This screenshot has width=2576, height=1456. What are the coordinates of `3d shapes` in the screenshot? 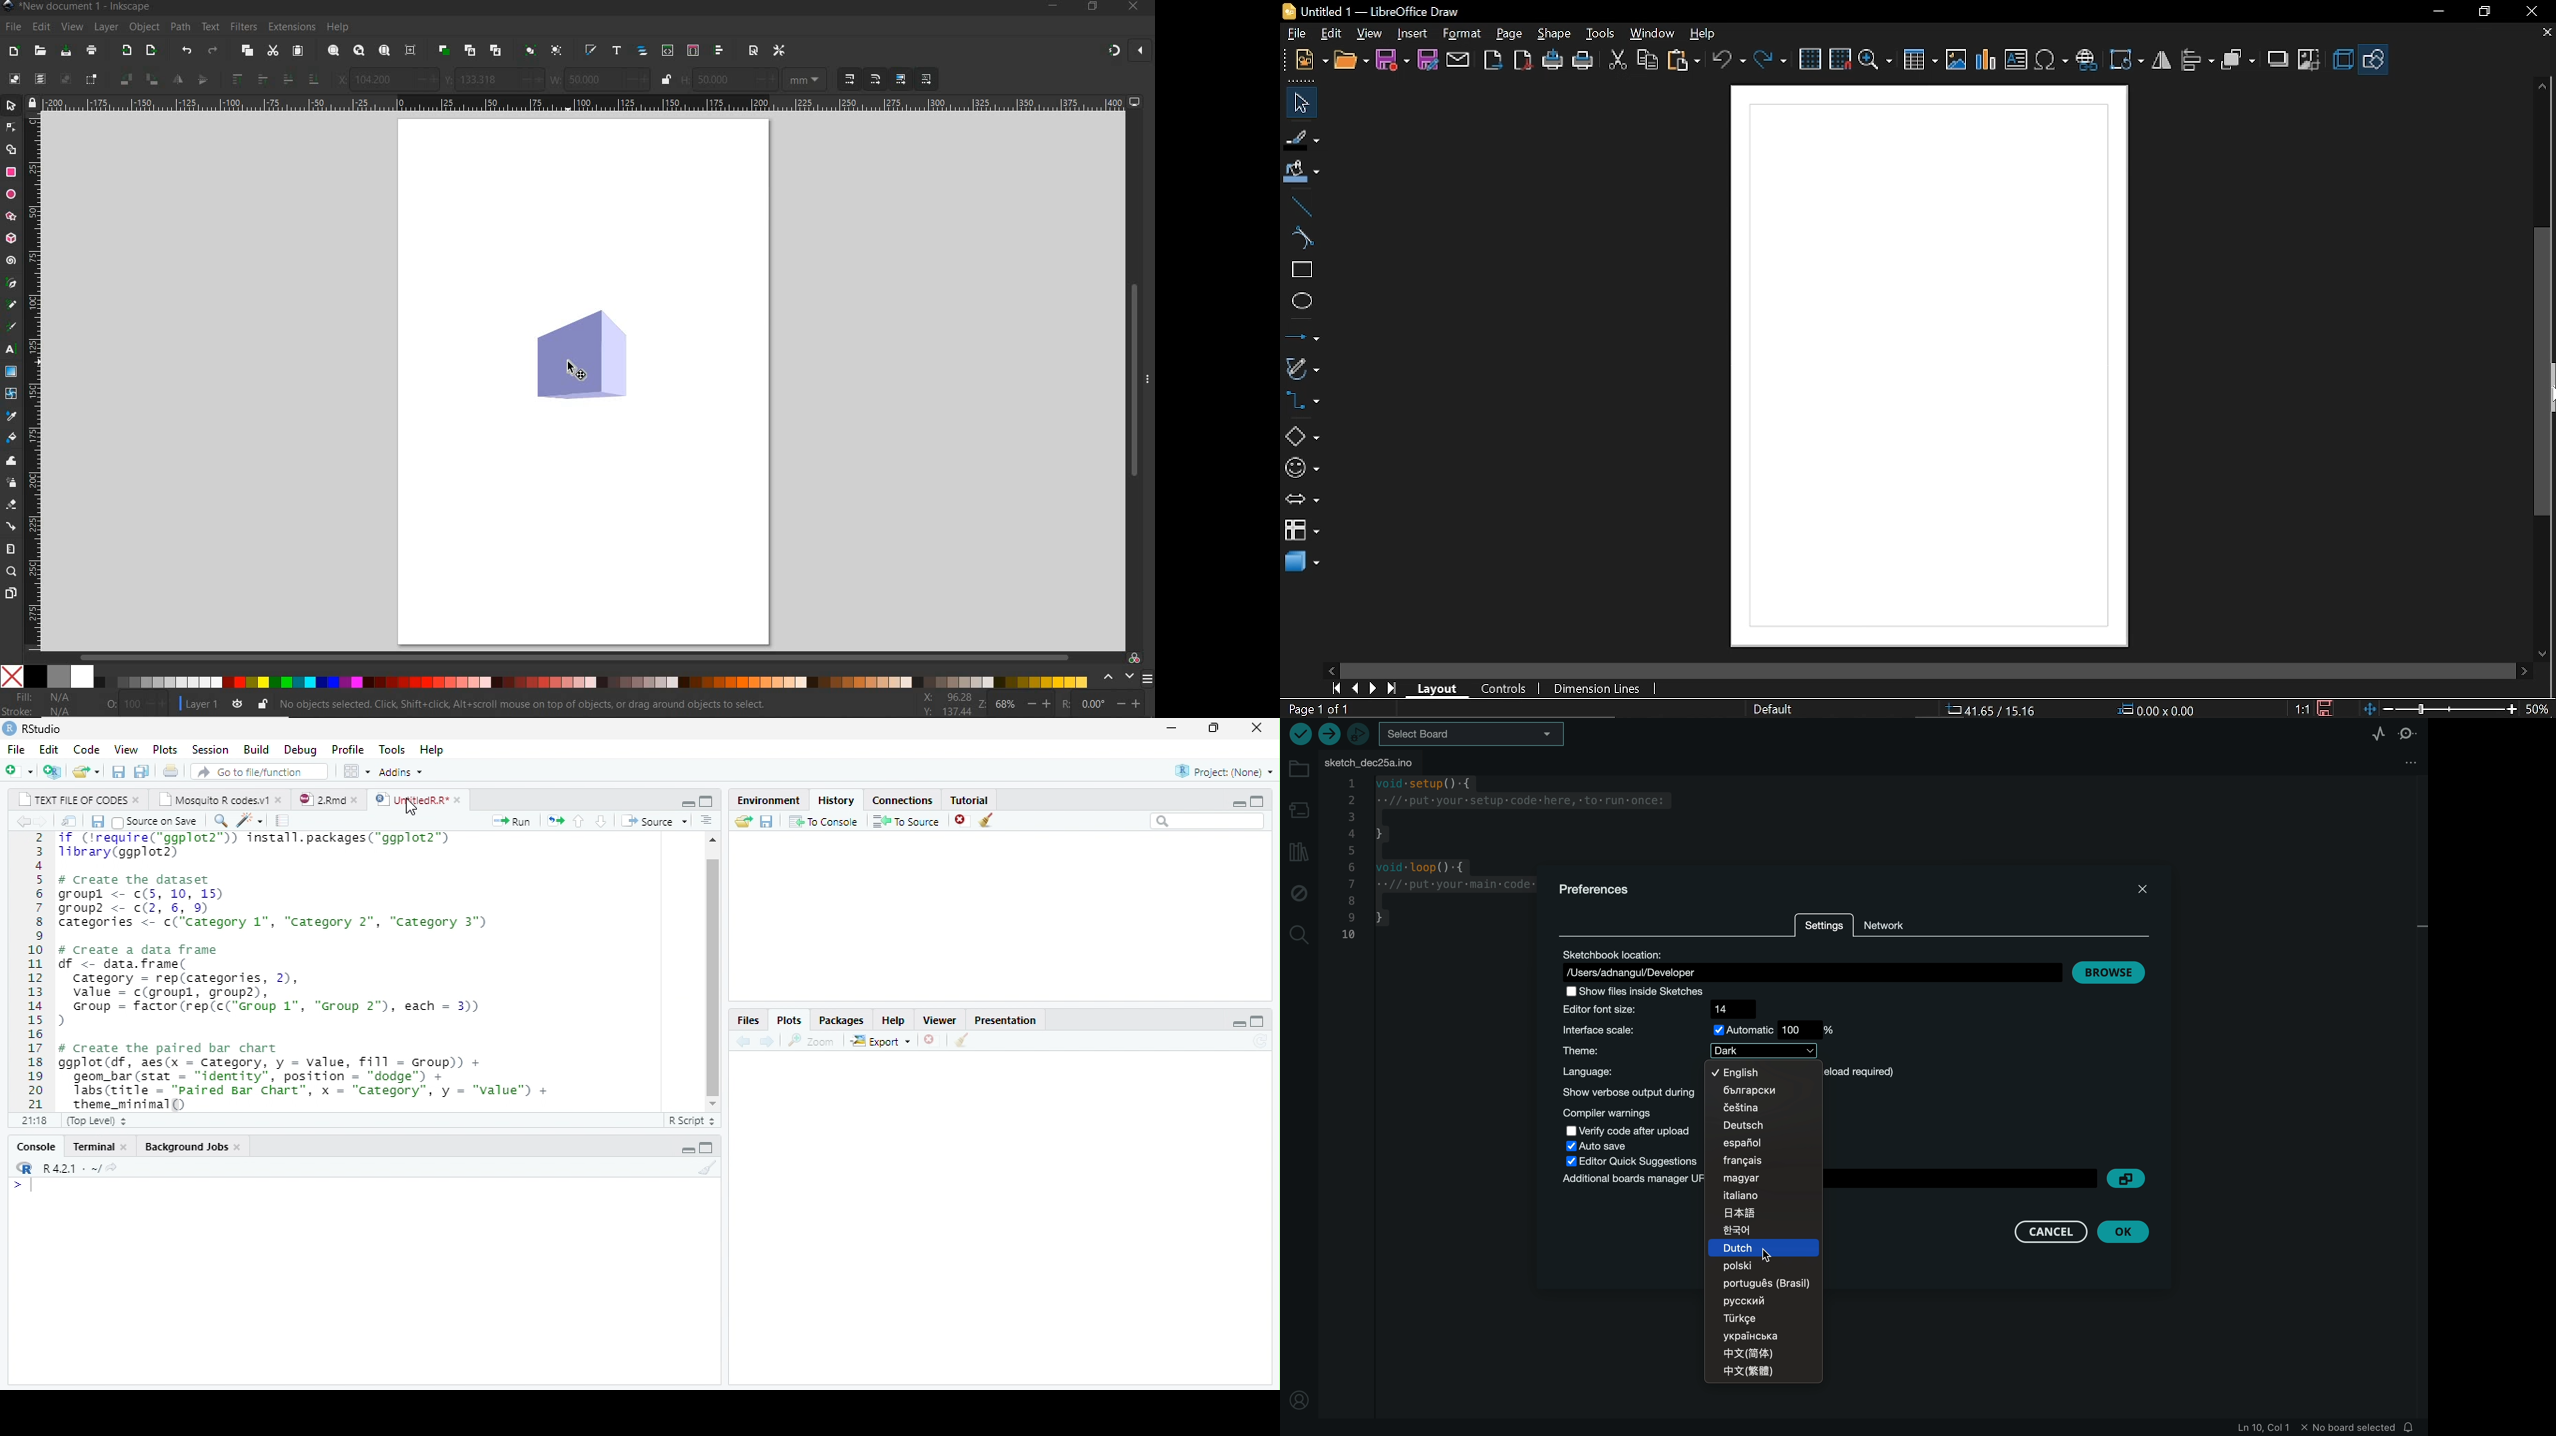 It's located at (1302, 564).